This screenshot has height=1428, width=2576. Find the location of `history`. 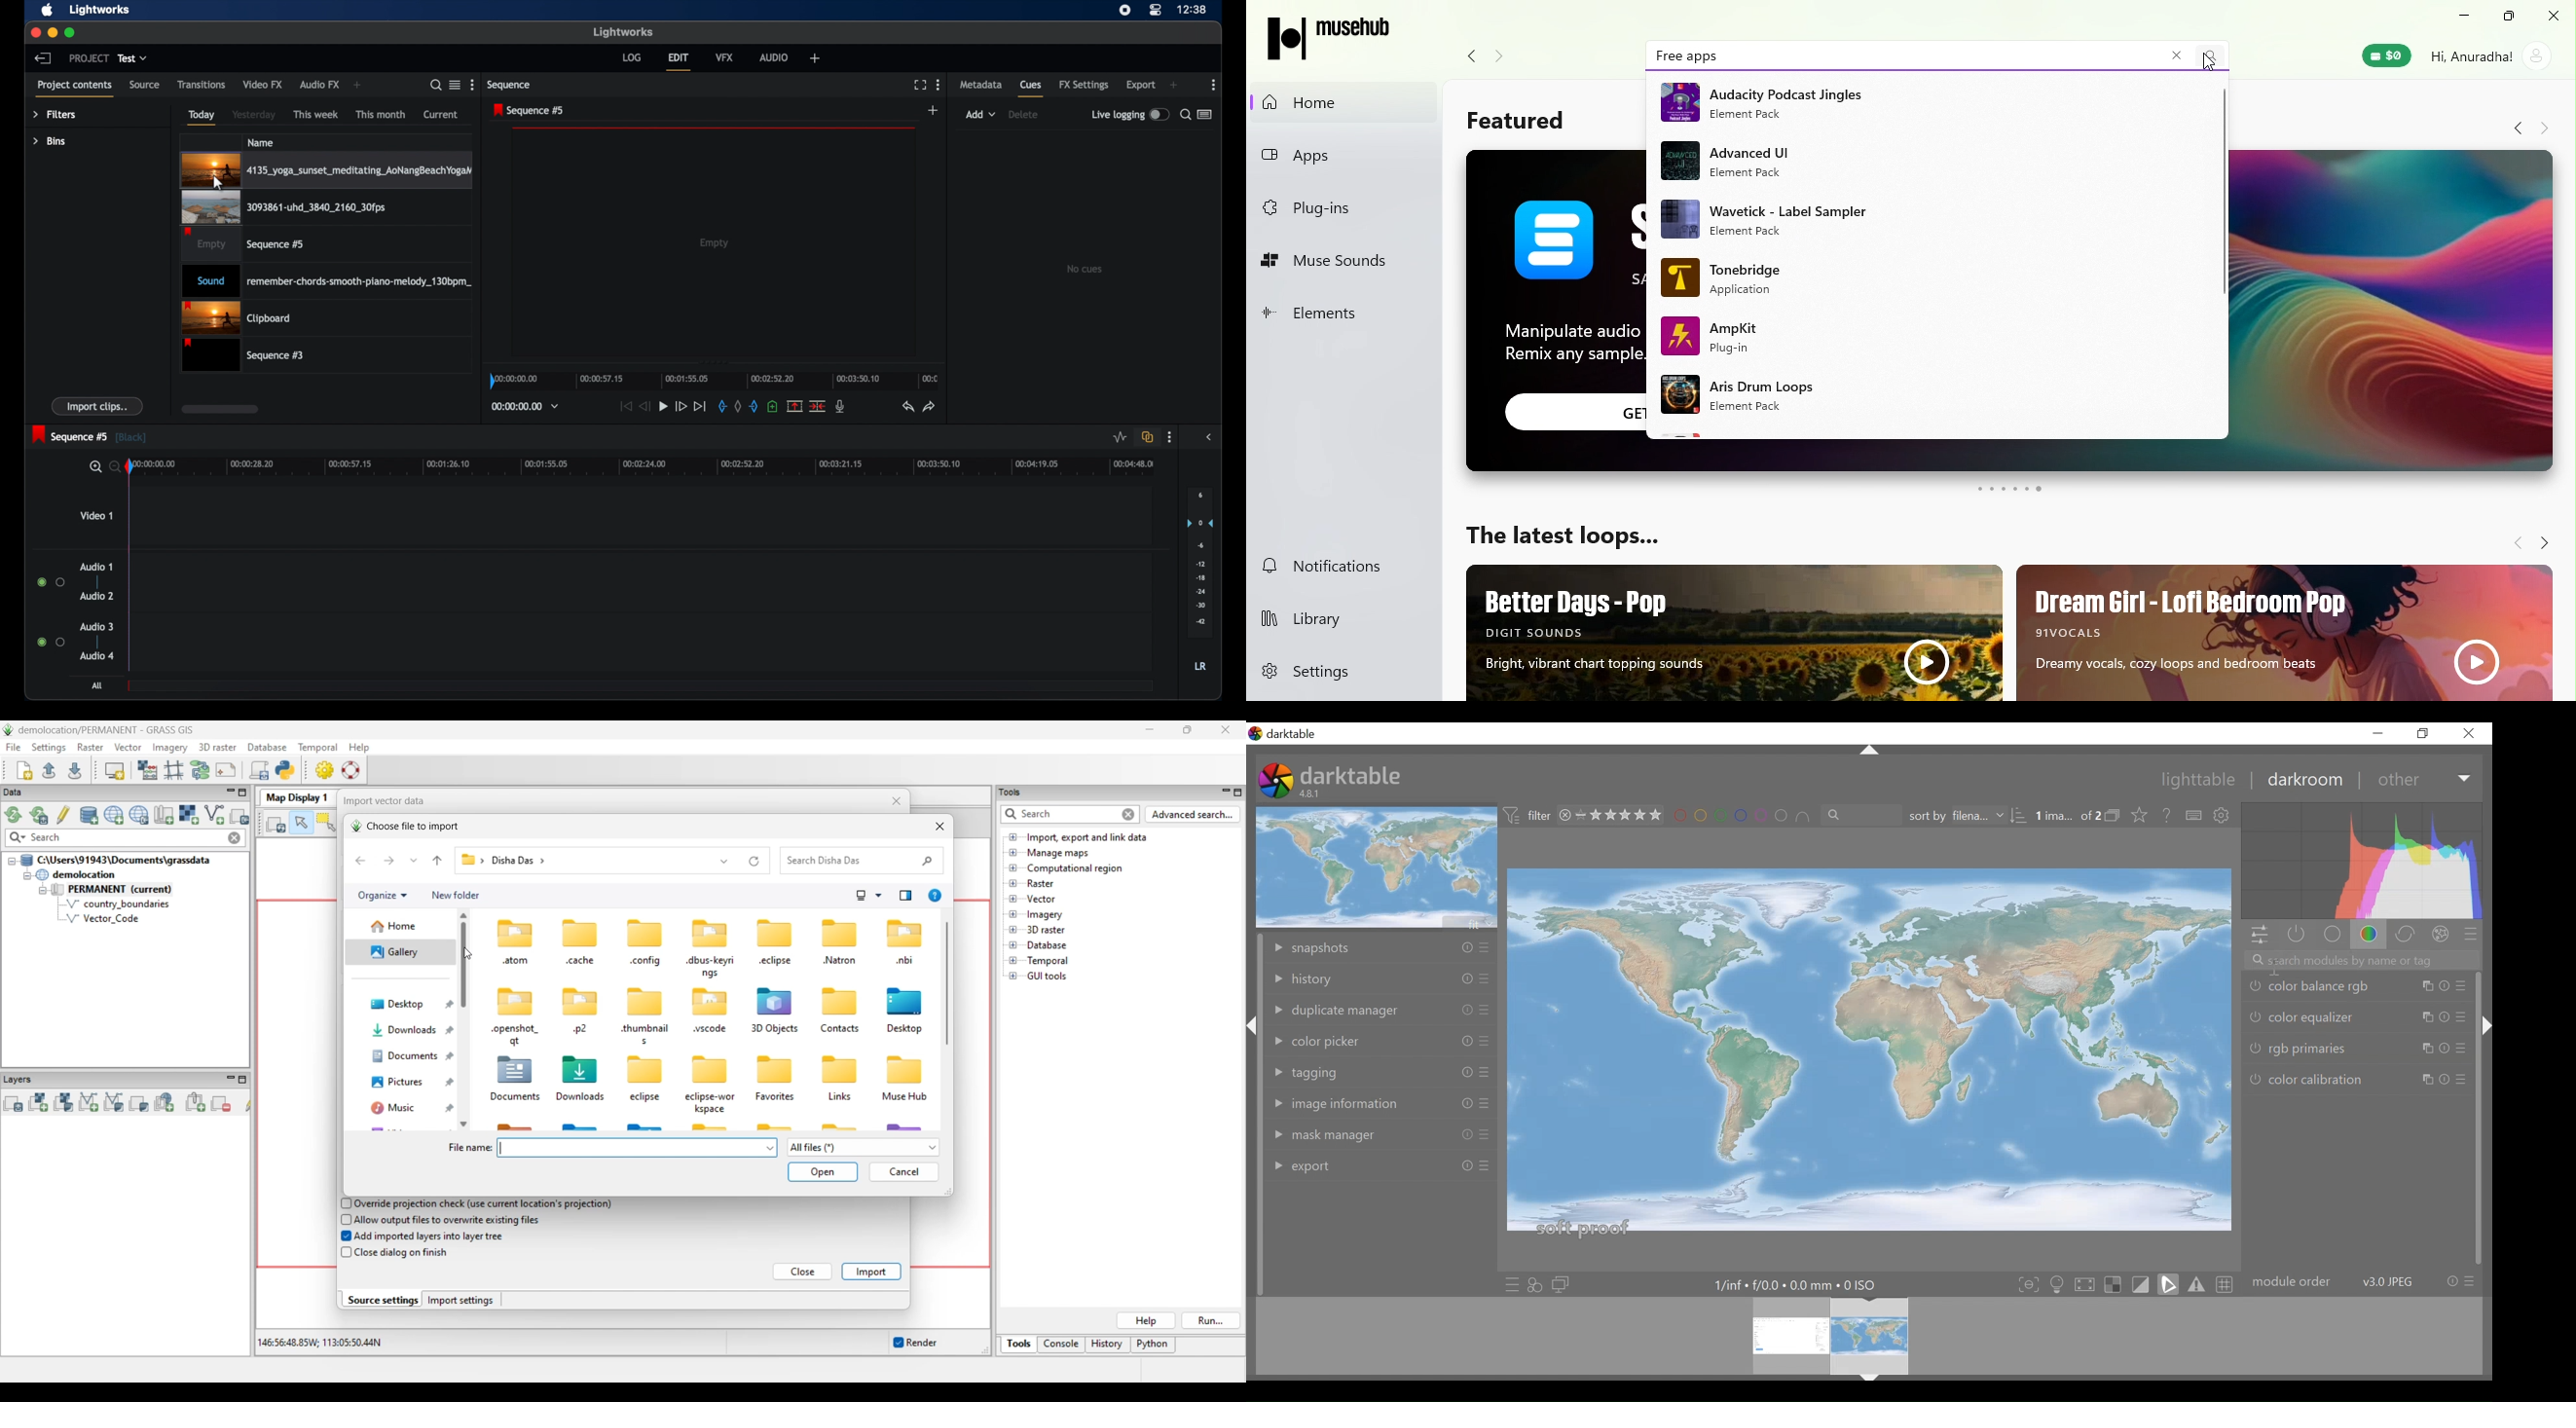

history is located at coordinates (1335, 979).